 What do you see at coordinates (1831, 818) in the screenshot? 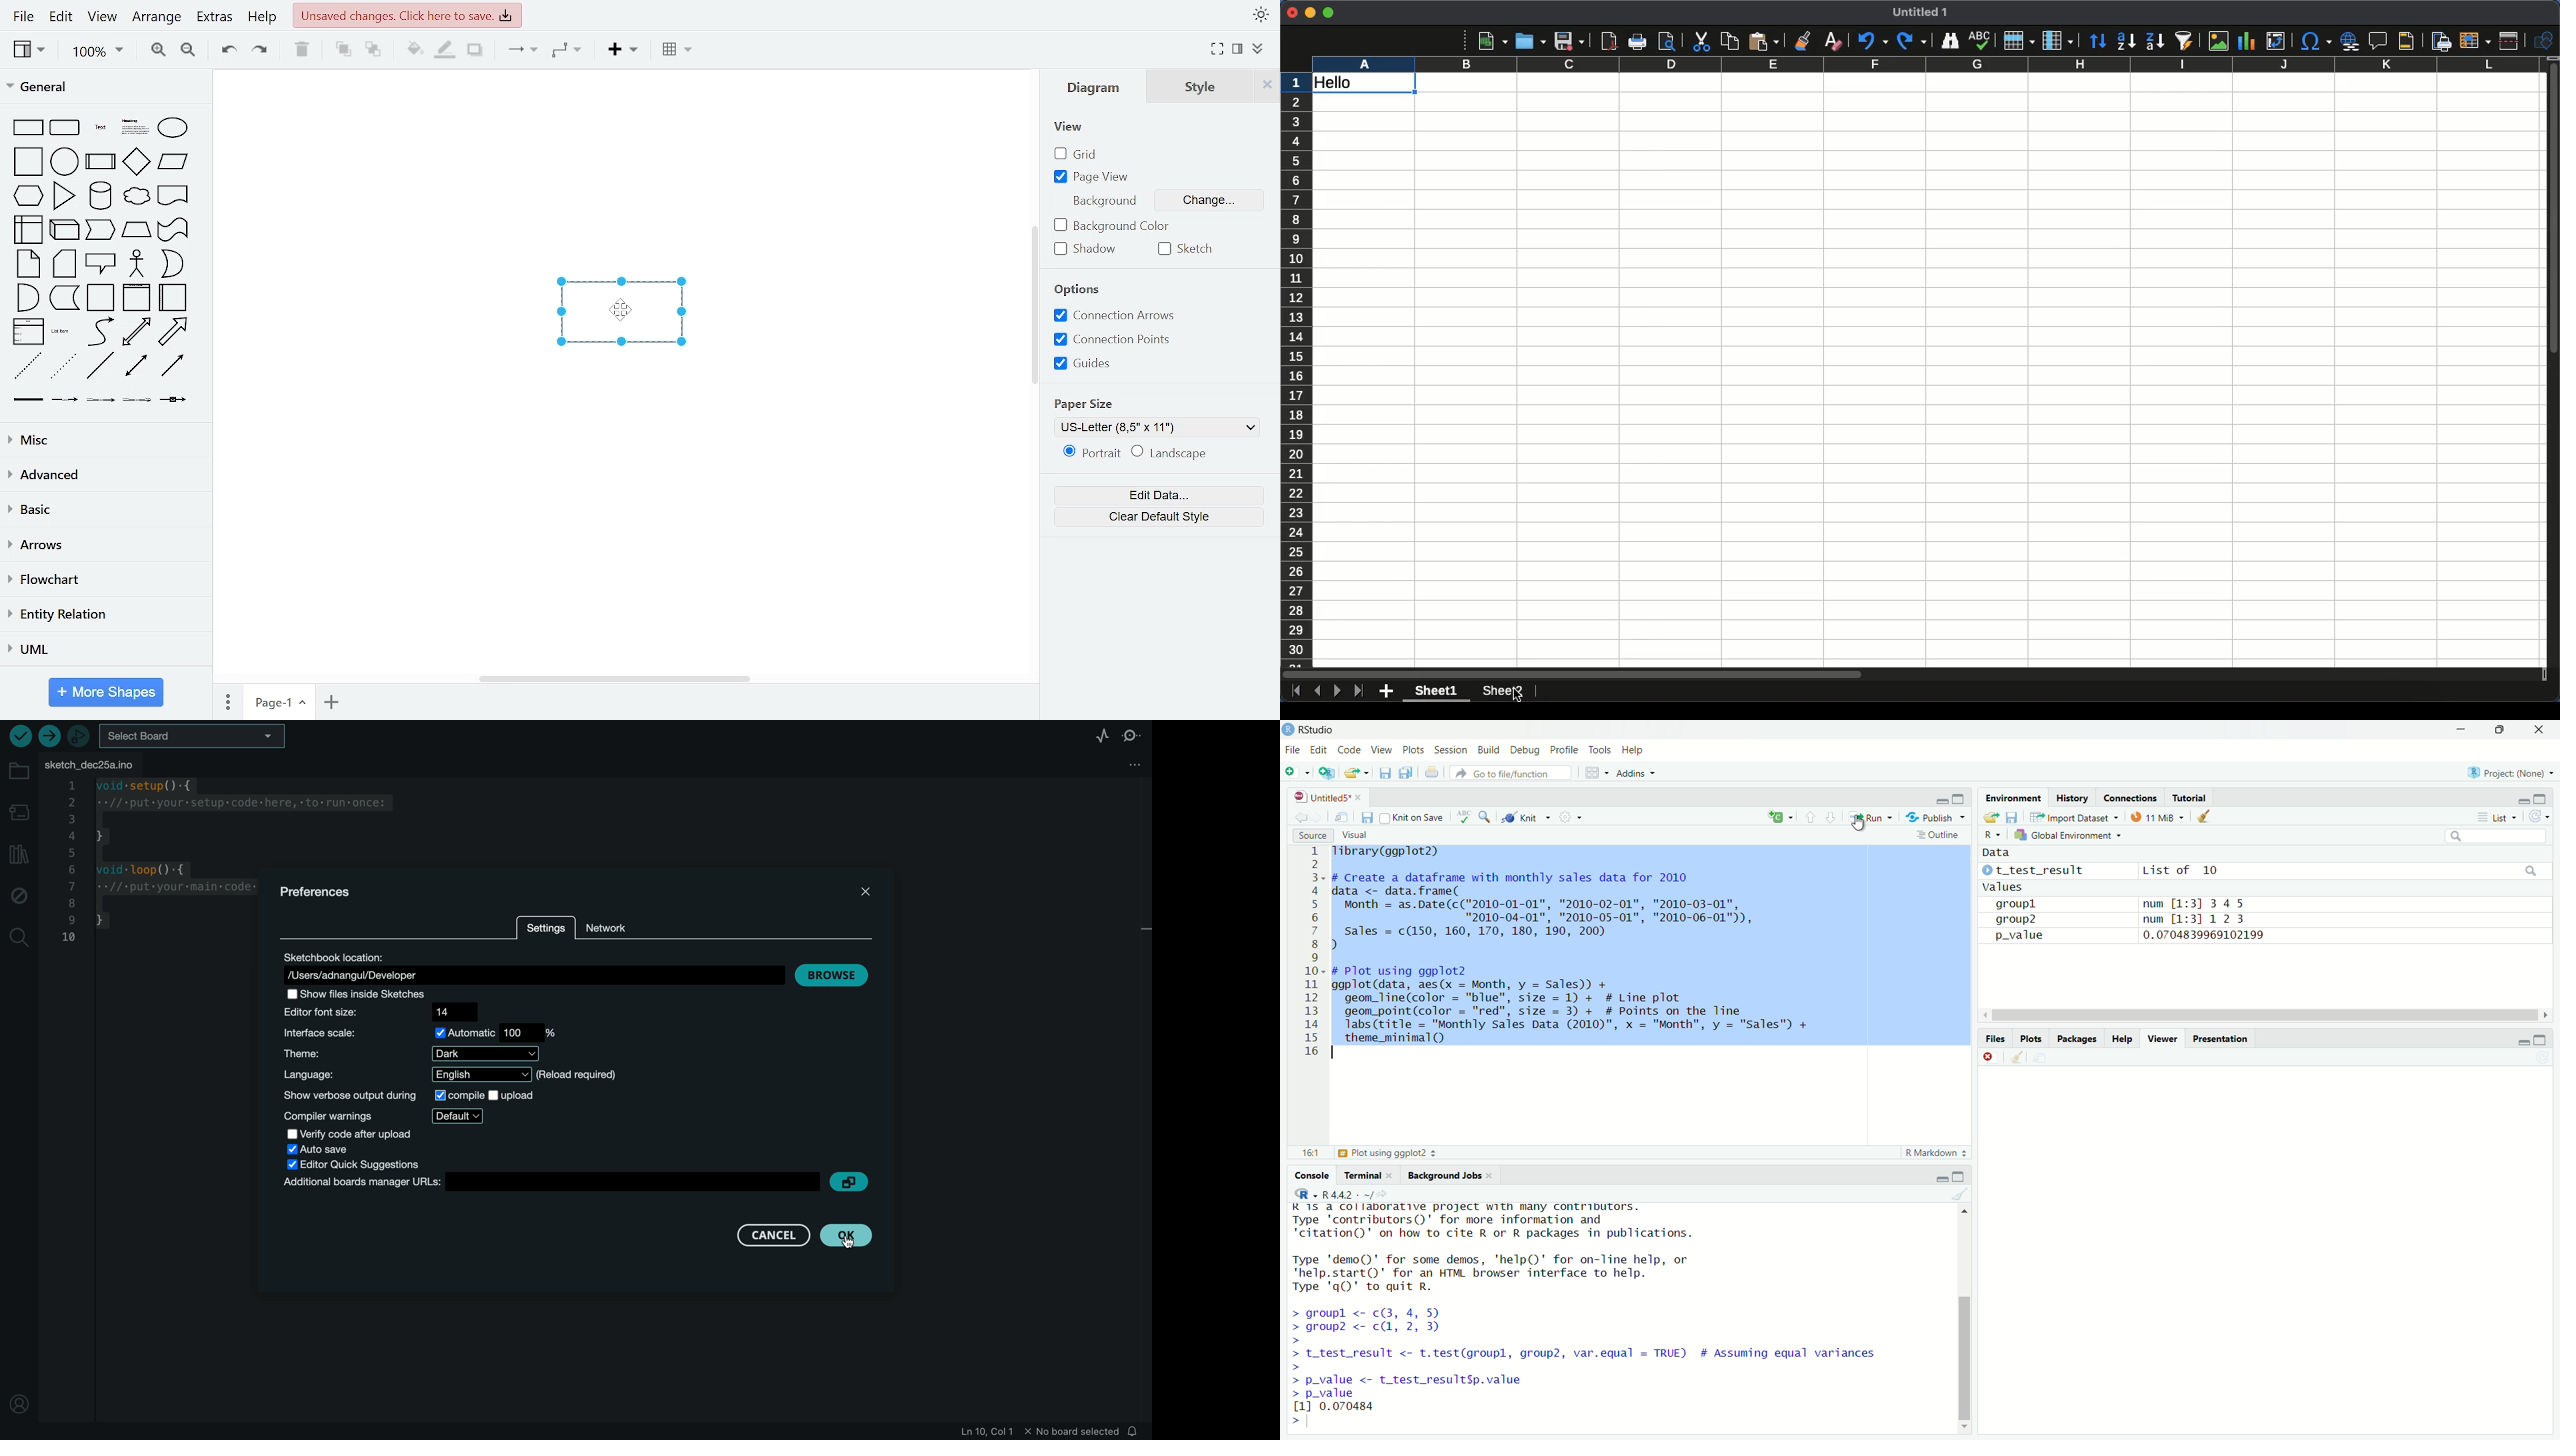
I see `go to next section` at bounding box center [1831, 818].